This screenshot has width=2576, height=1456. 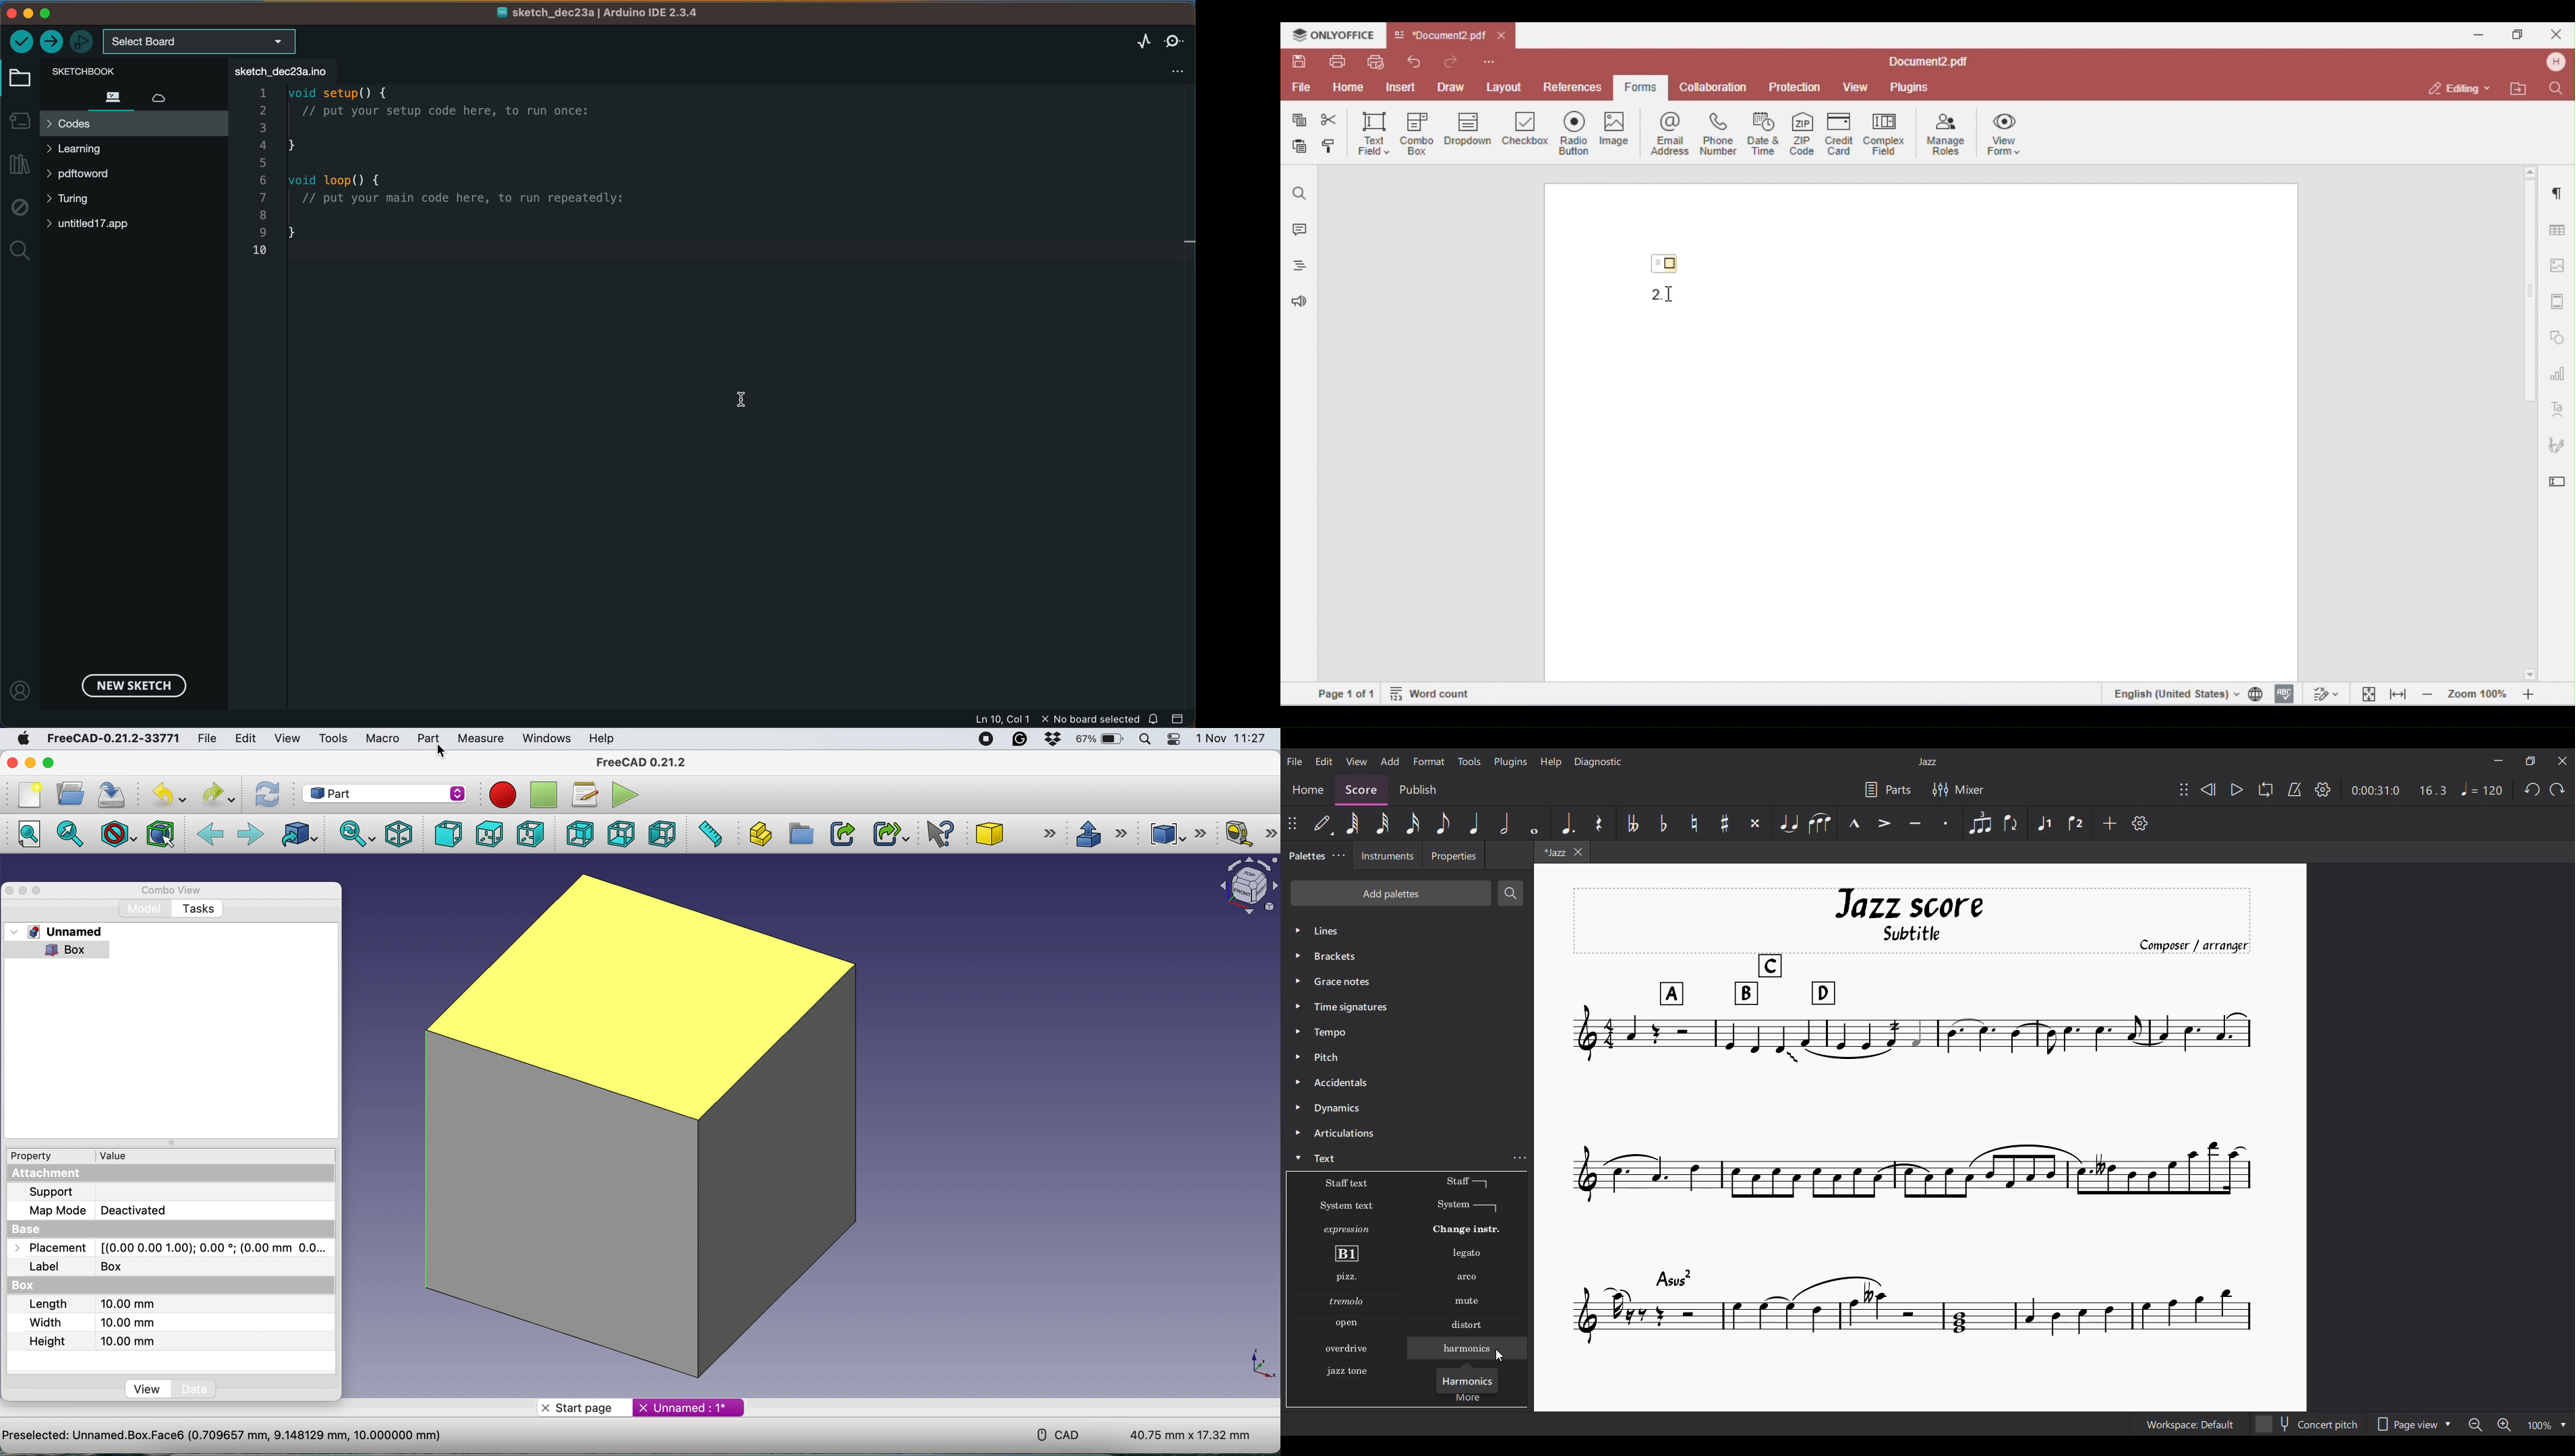 I want to click on data, so click(x=194, y=1390).